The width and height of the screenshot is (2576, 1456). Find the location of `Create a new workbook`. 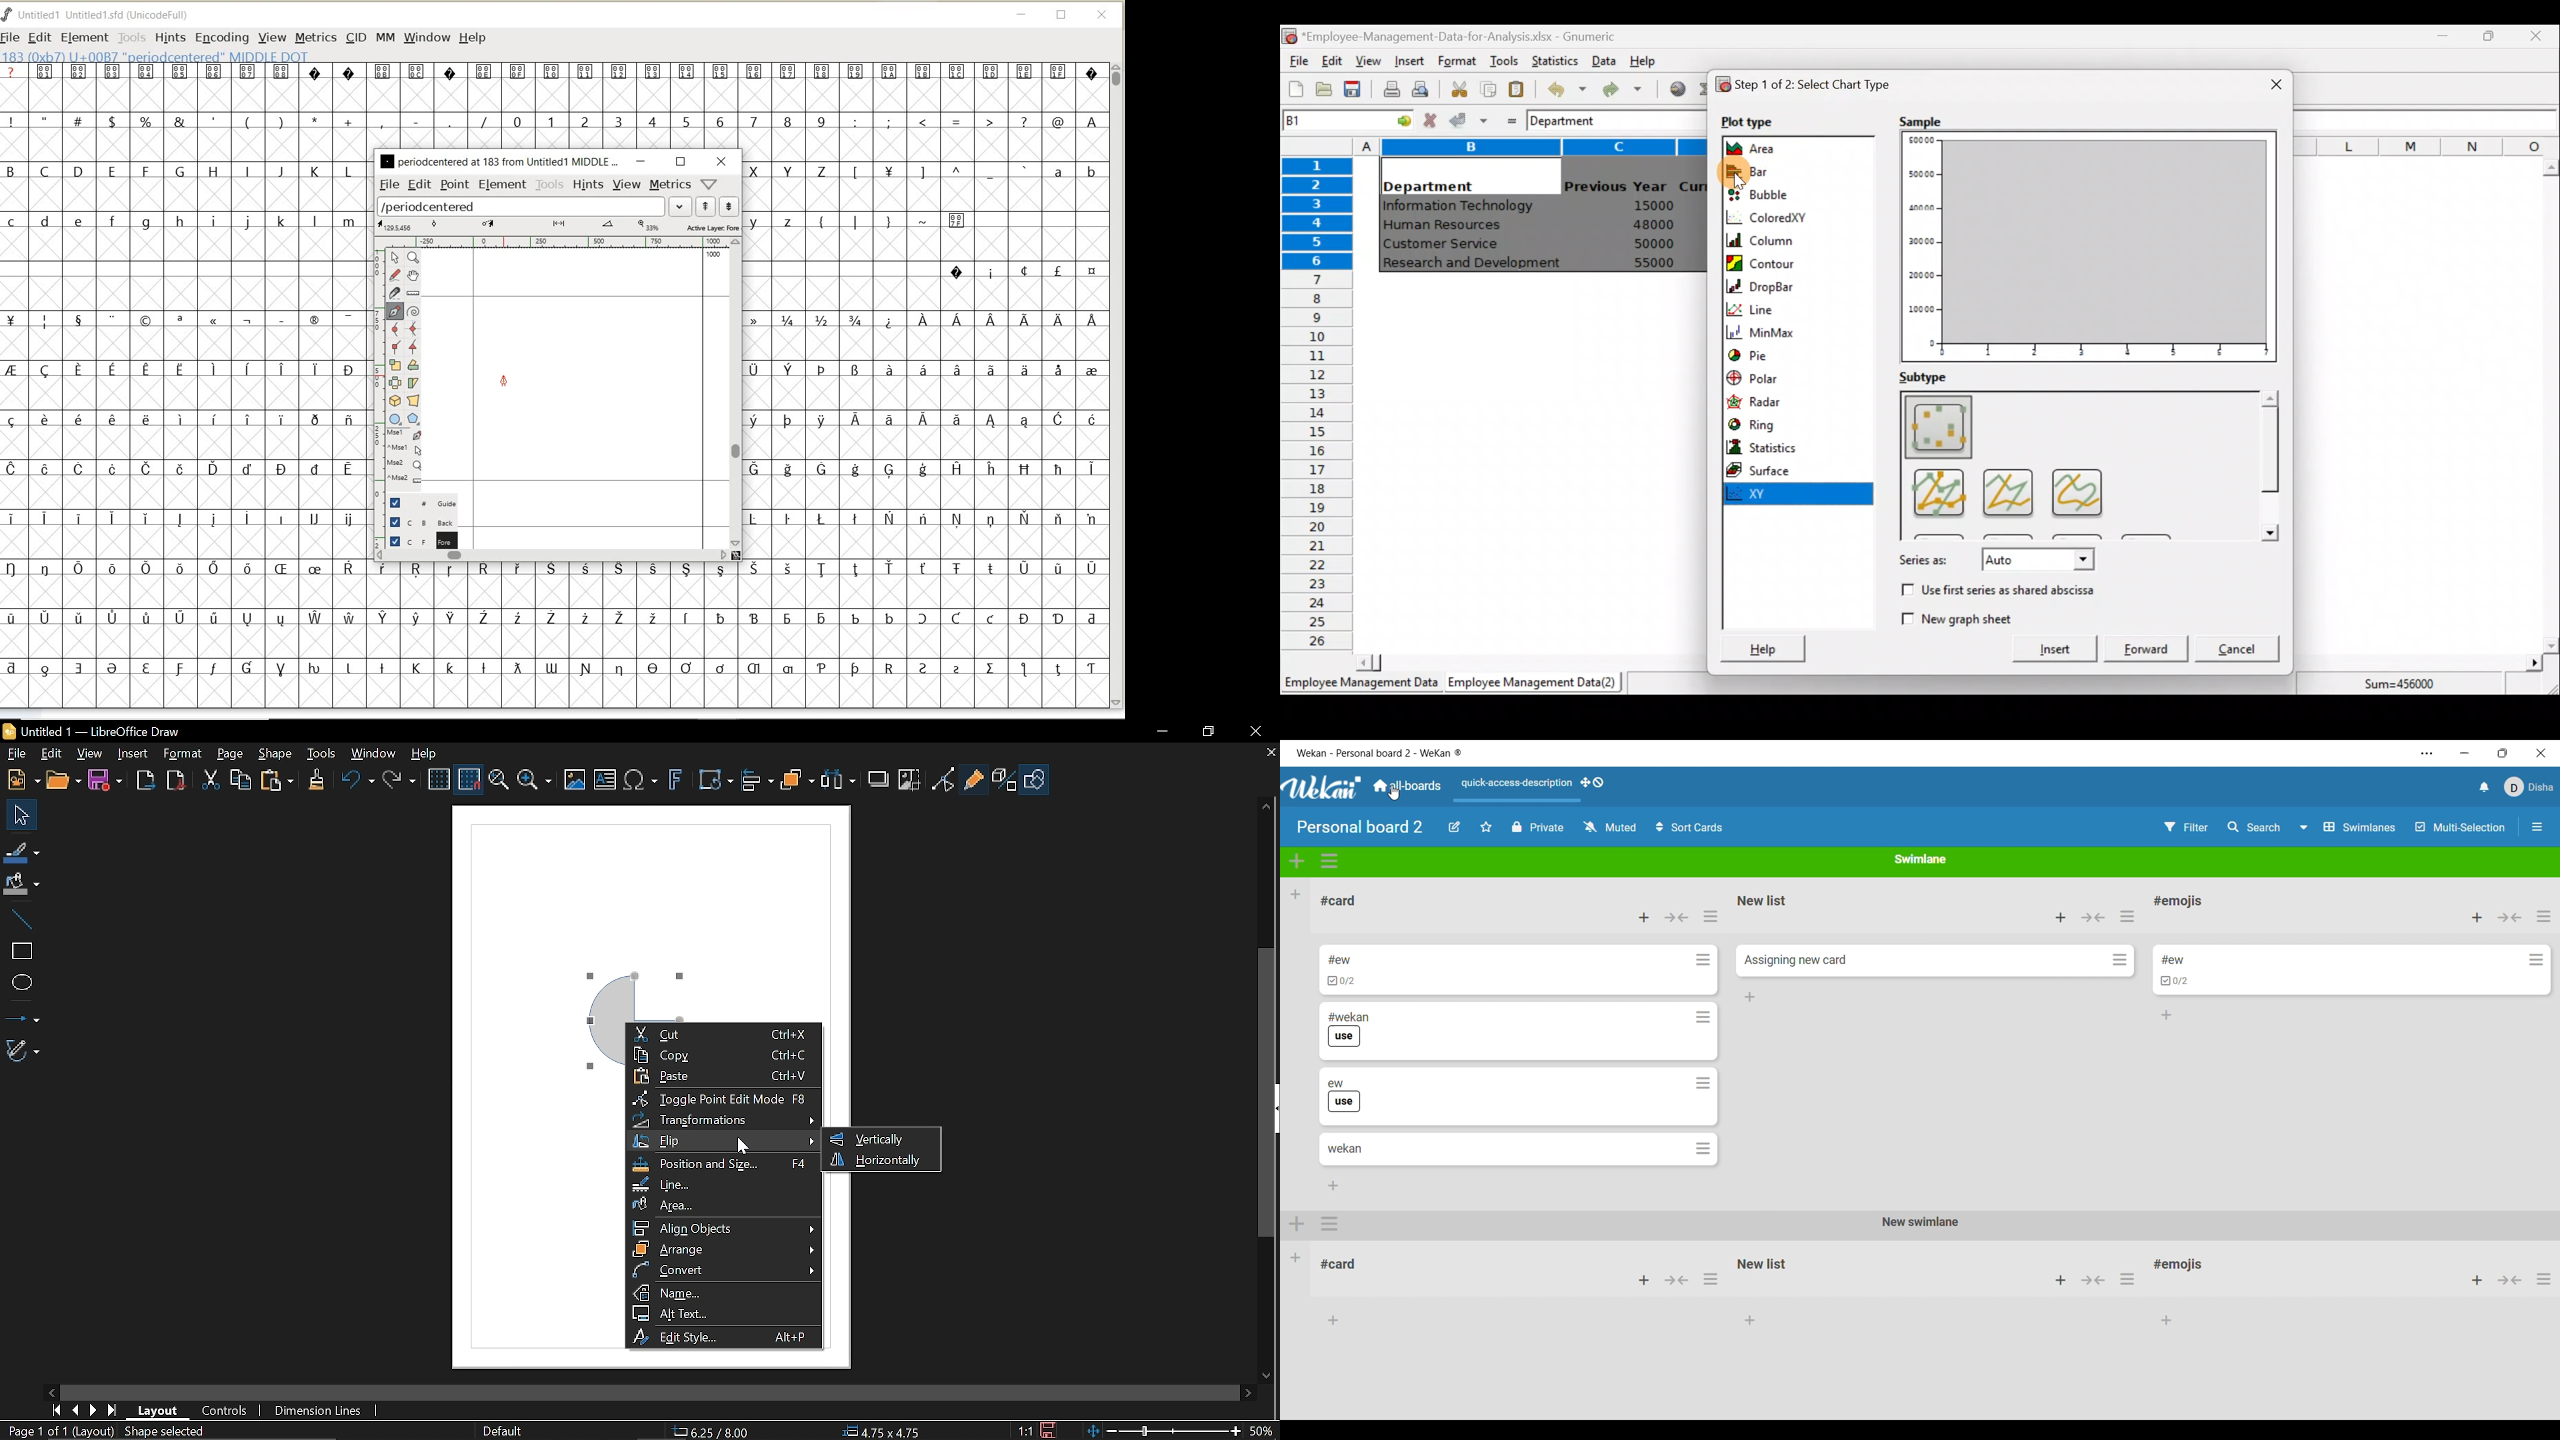

Create a new workbook is located at coordinates (1296, 89).